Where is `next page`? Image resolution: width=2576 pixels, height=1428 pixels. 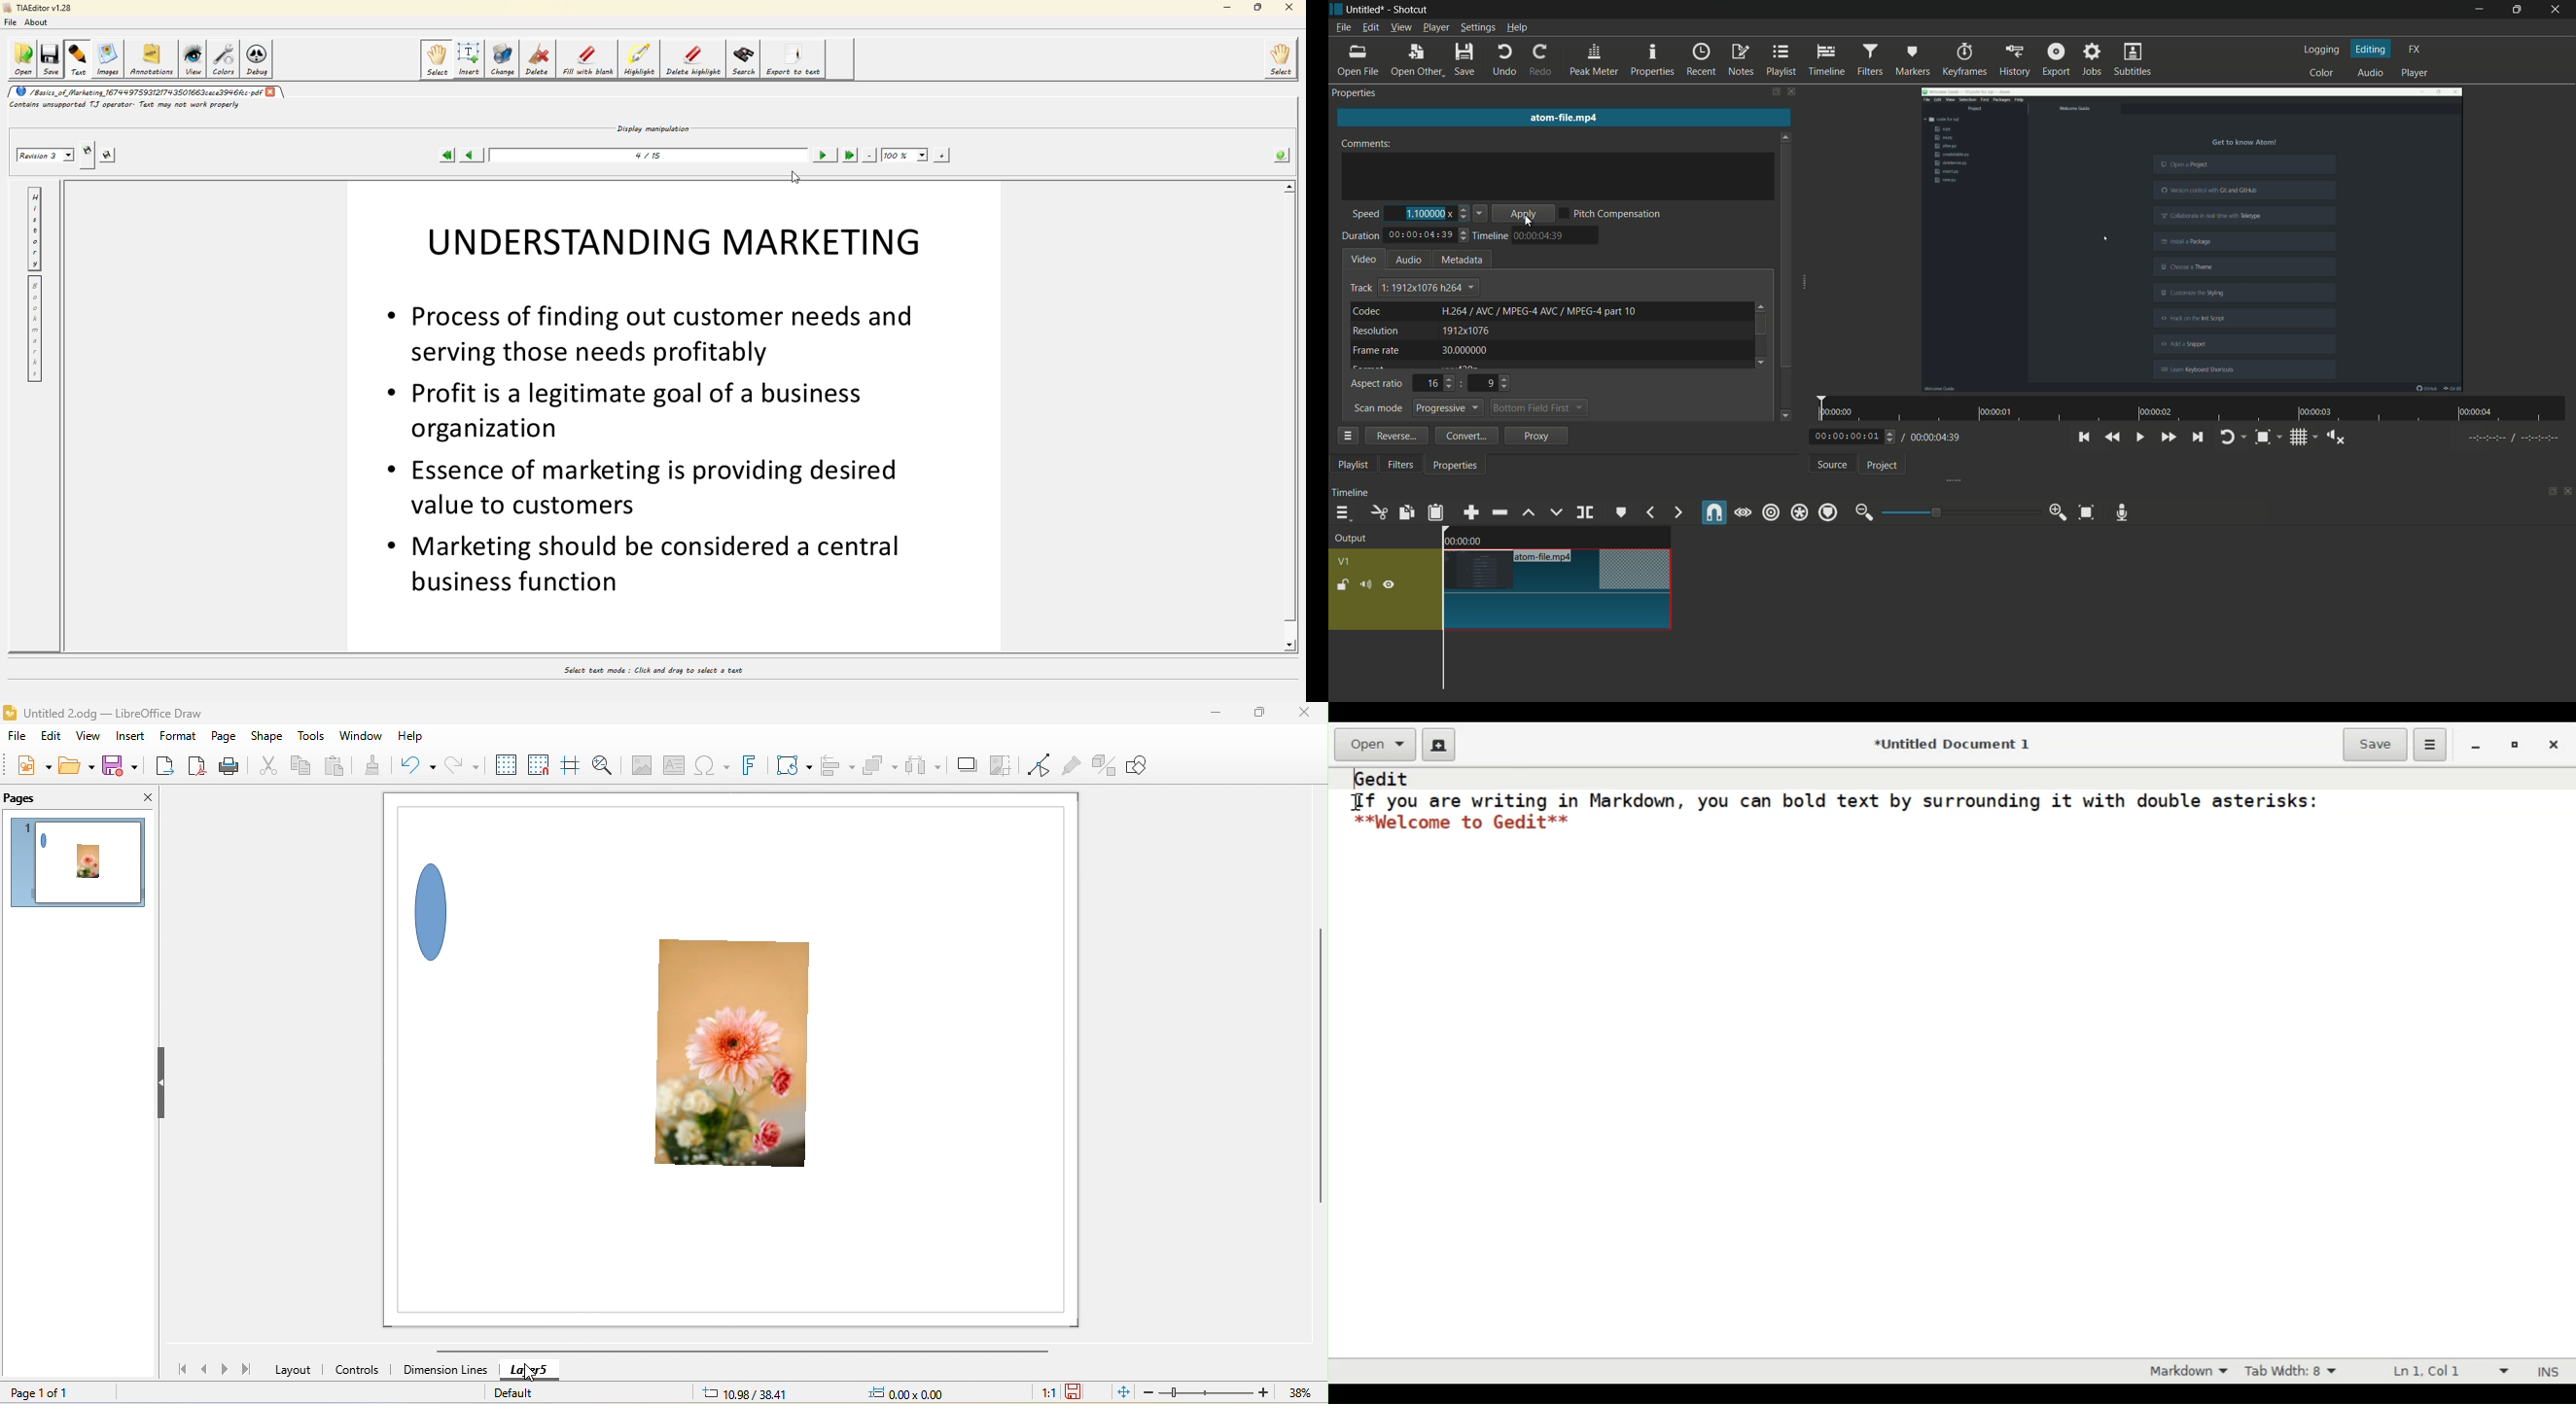 next page is located at coordinates (228, 1369).